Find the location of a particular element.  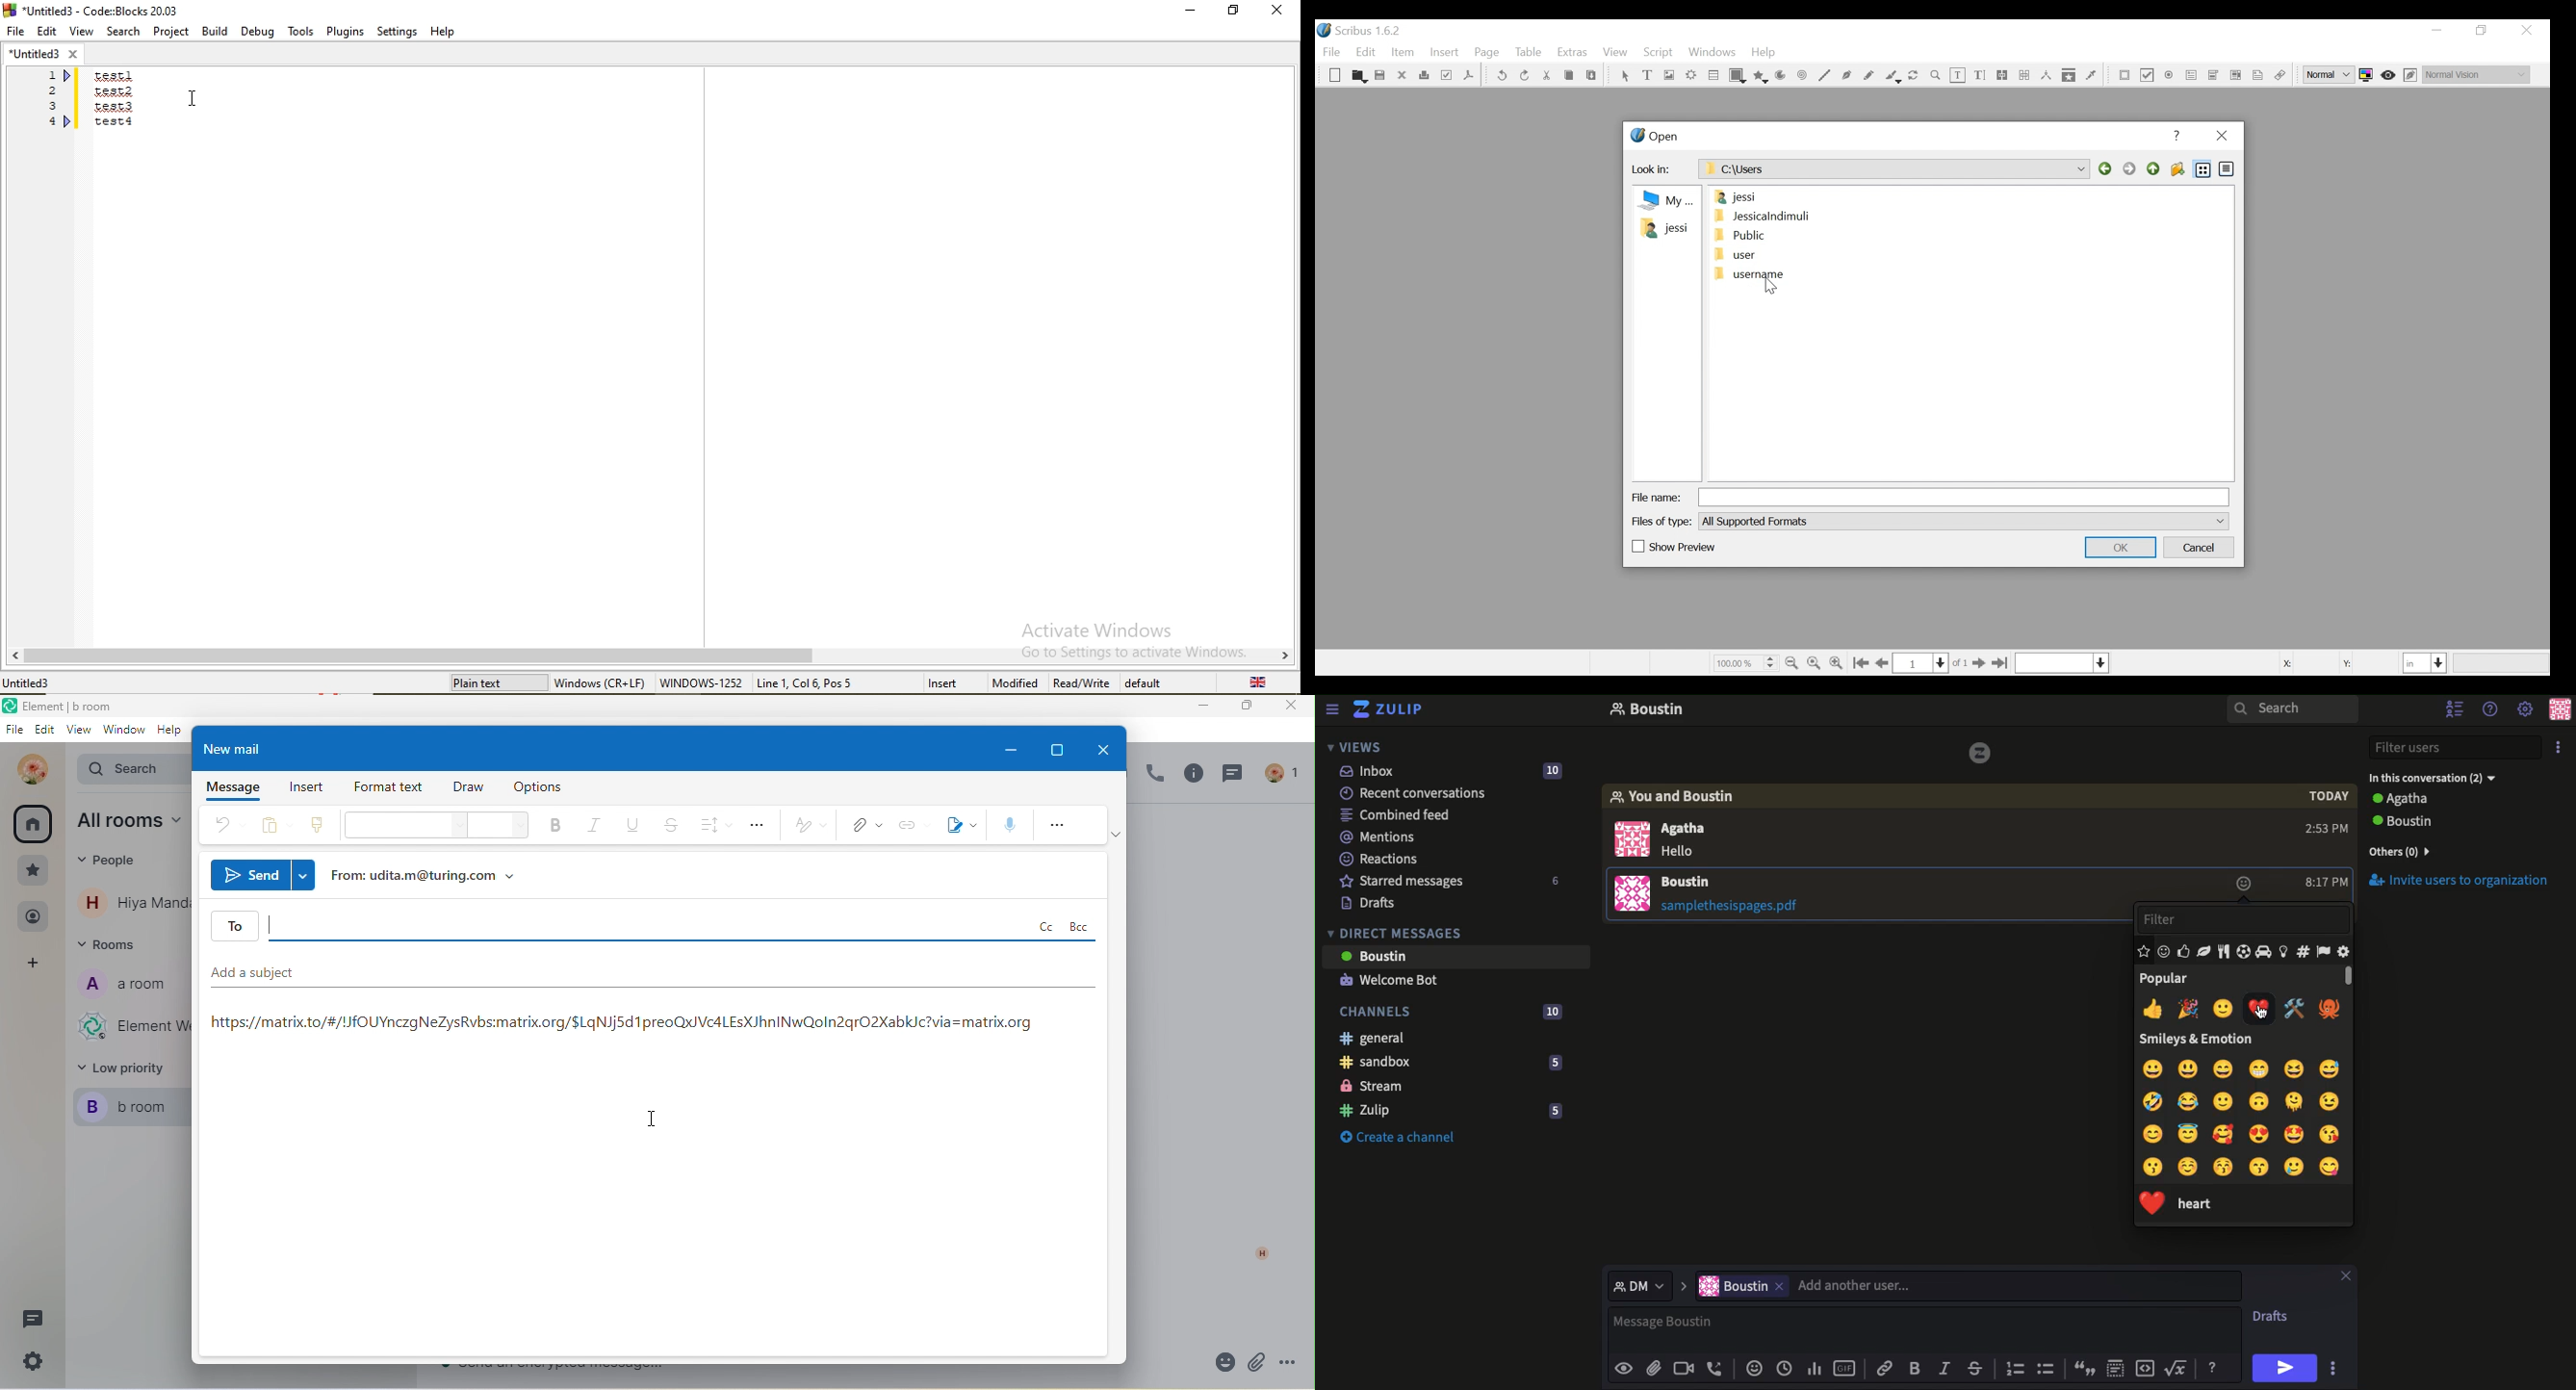

Select the visual appearance of the display is located at coordinates (2476, 73).